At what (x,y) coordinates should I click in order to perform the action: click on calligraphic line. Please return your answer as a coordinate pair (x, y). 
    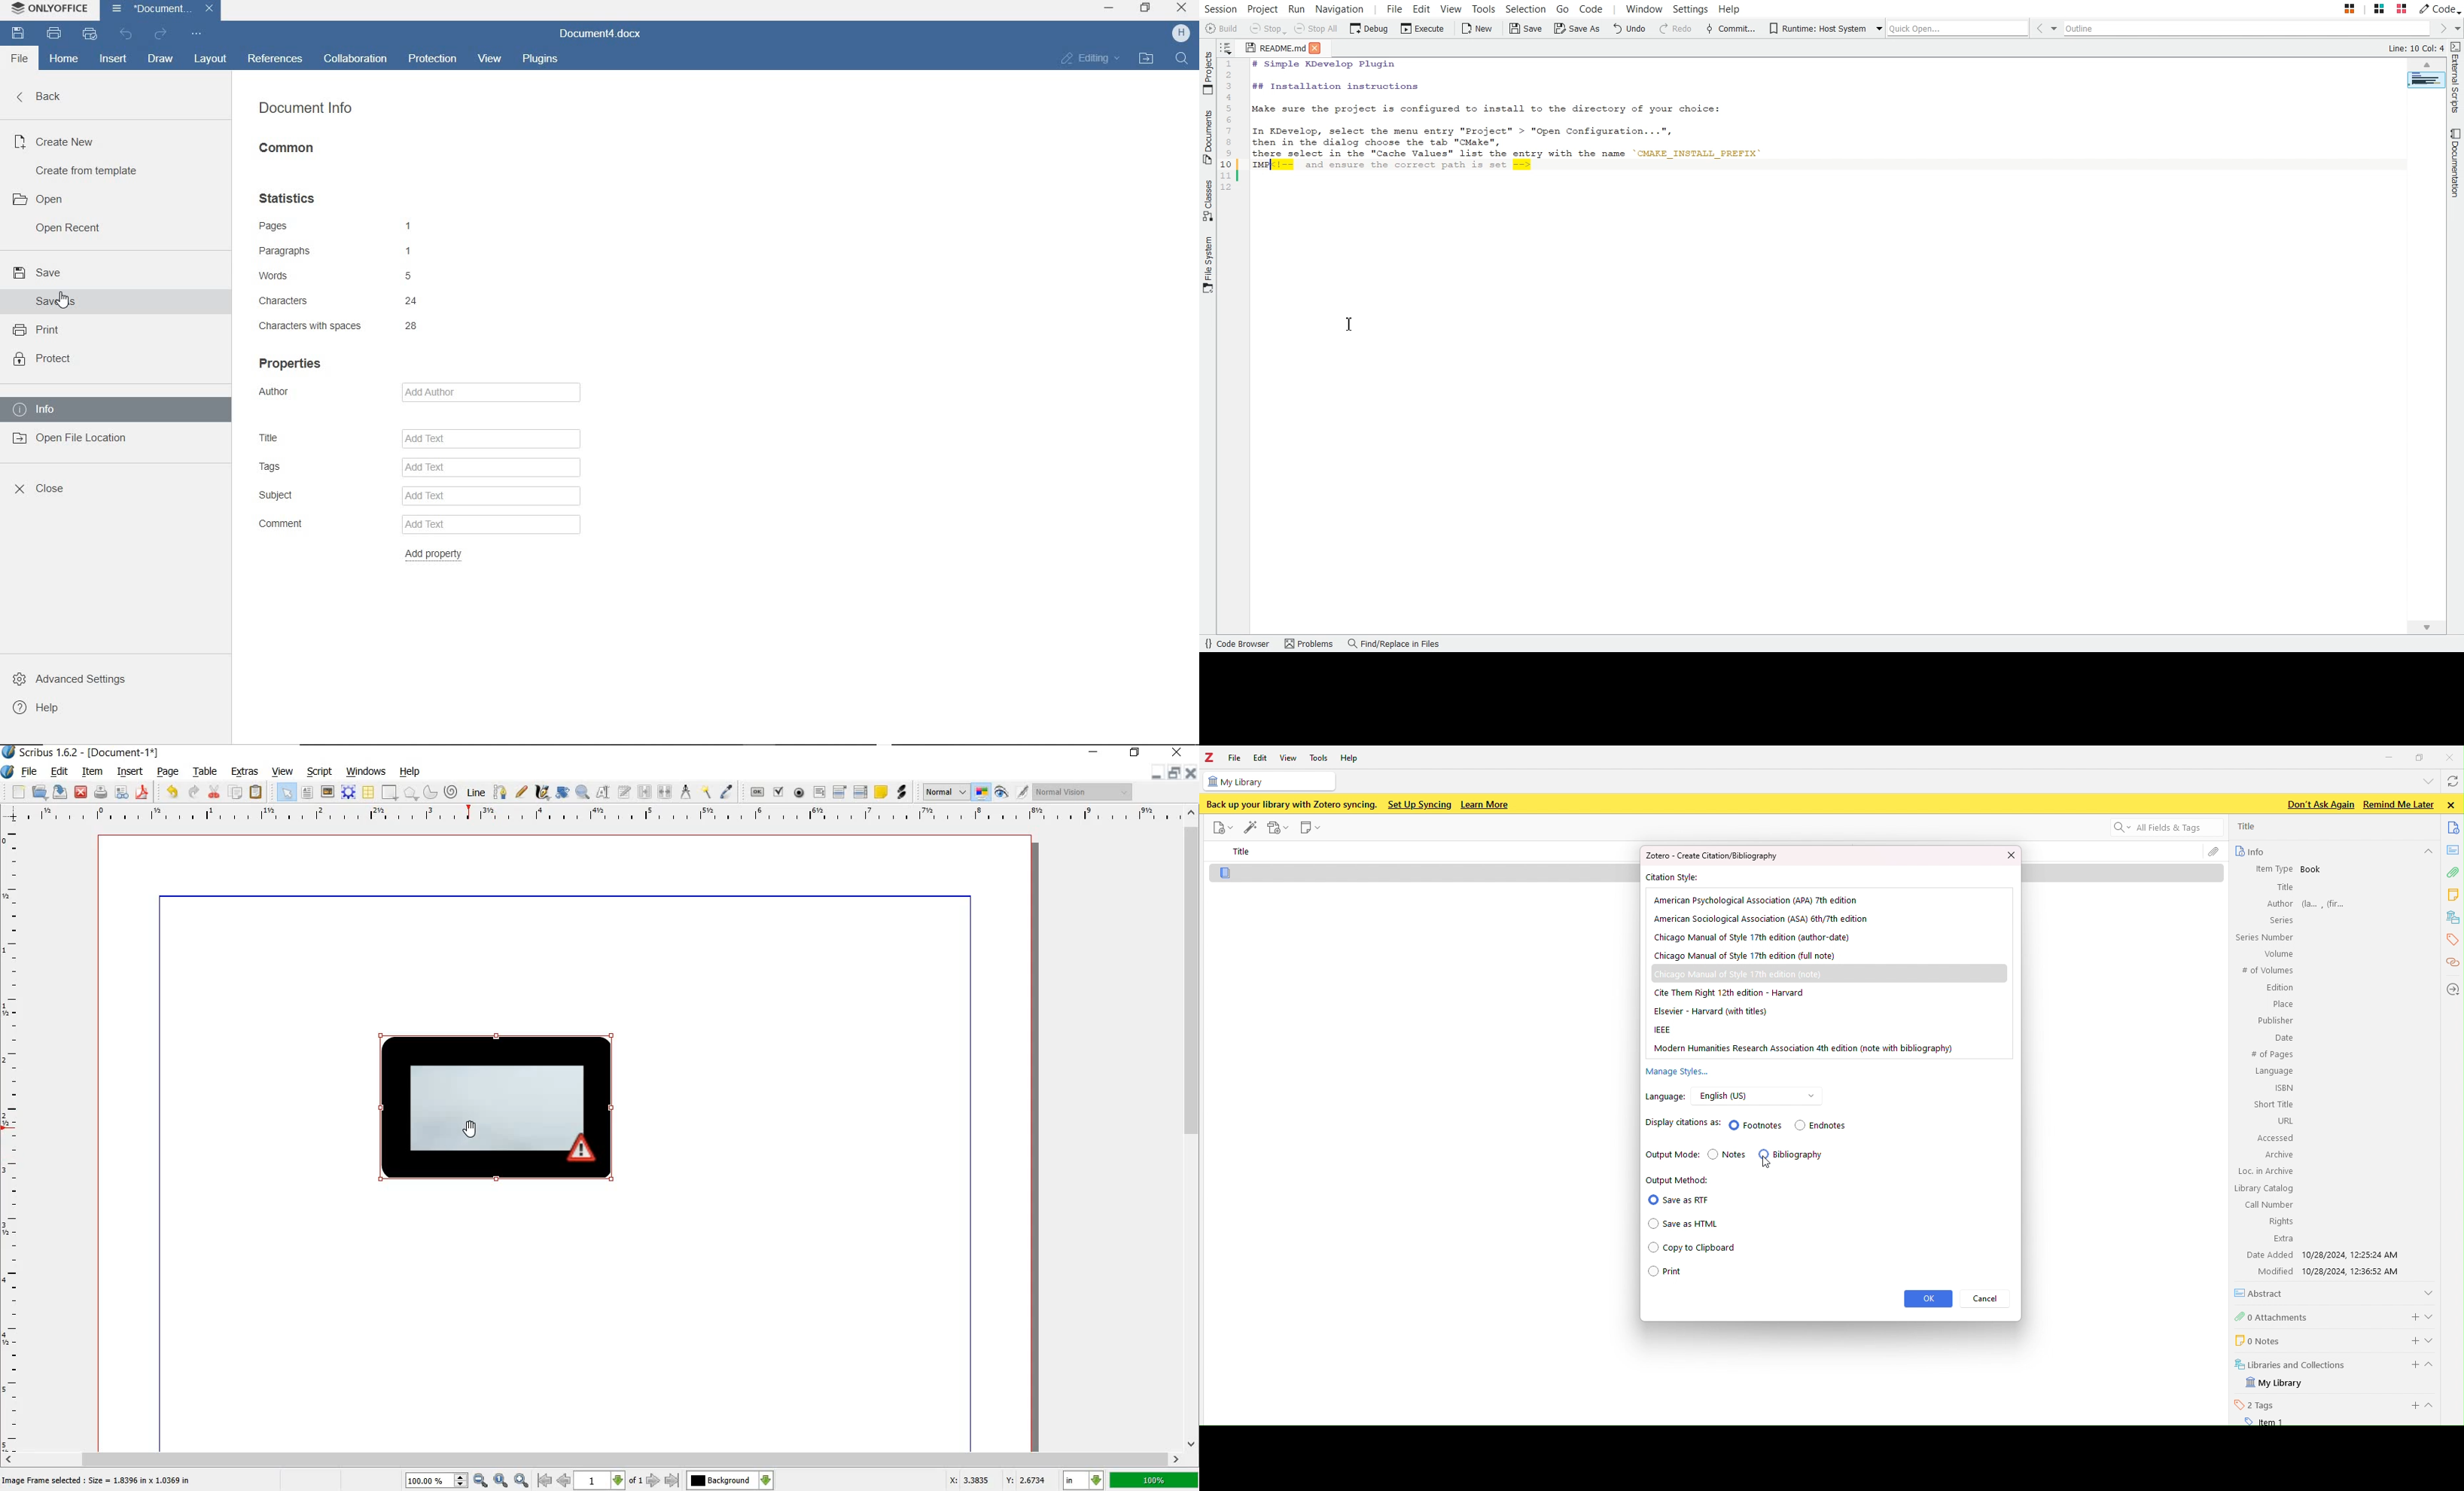
    Looking at the image, I should click on (542, 793).